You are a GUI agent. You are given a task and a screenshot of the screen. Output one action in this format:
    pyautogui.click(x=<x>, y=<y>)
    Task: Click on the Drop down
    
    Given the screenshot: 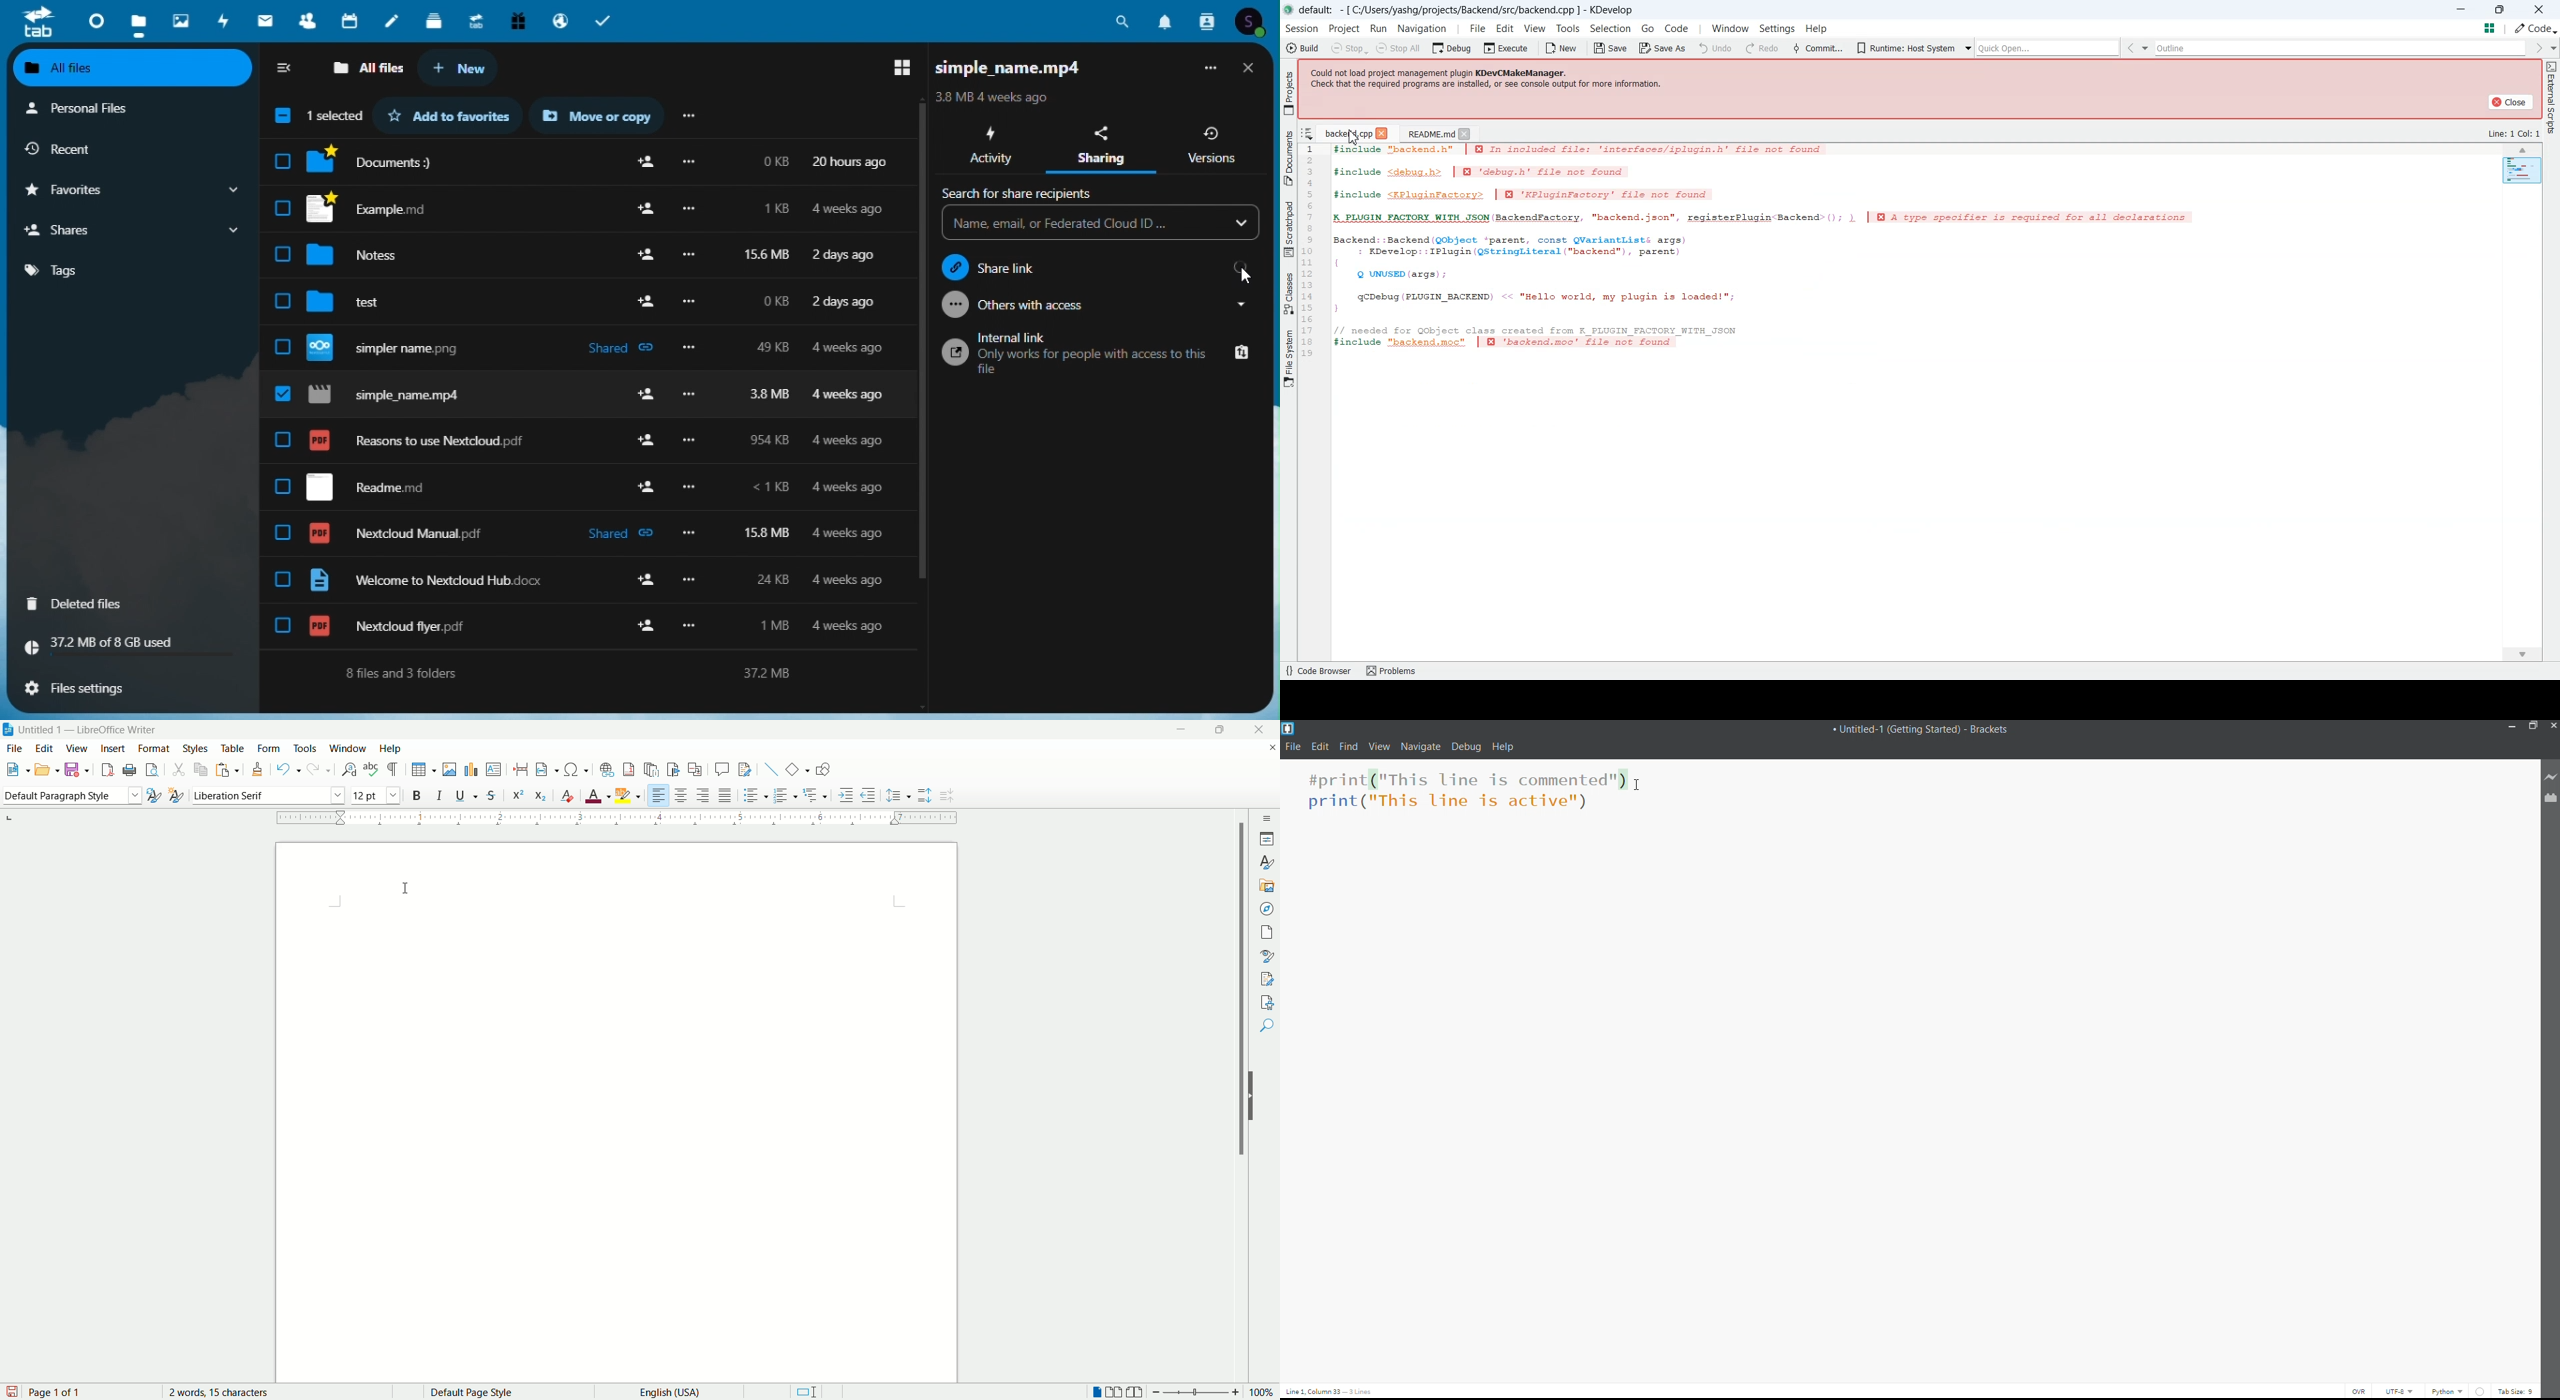 What is the action you would take?
    pyautogui.click(x=1100, y=225)
    